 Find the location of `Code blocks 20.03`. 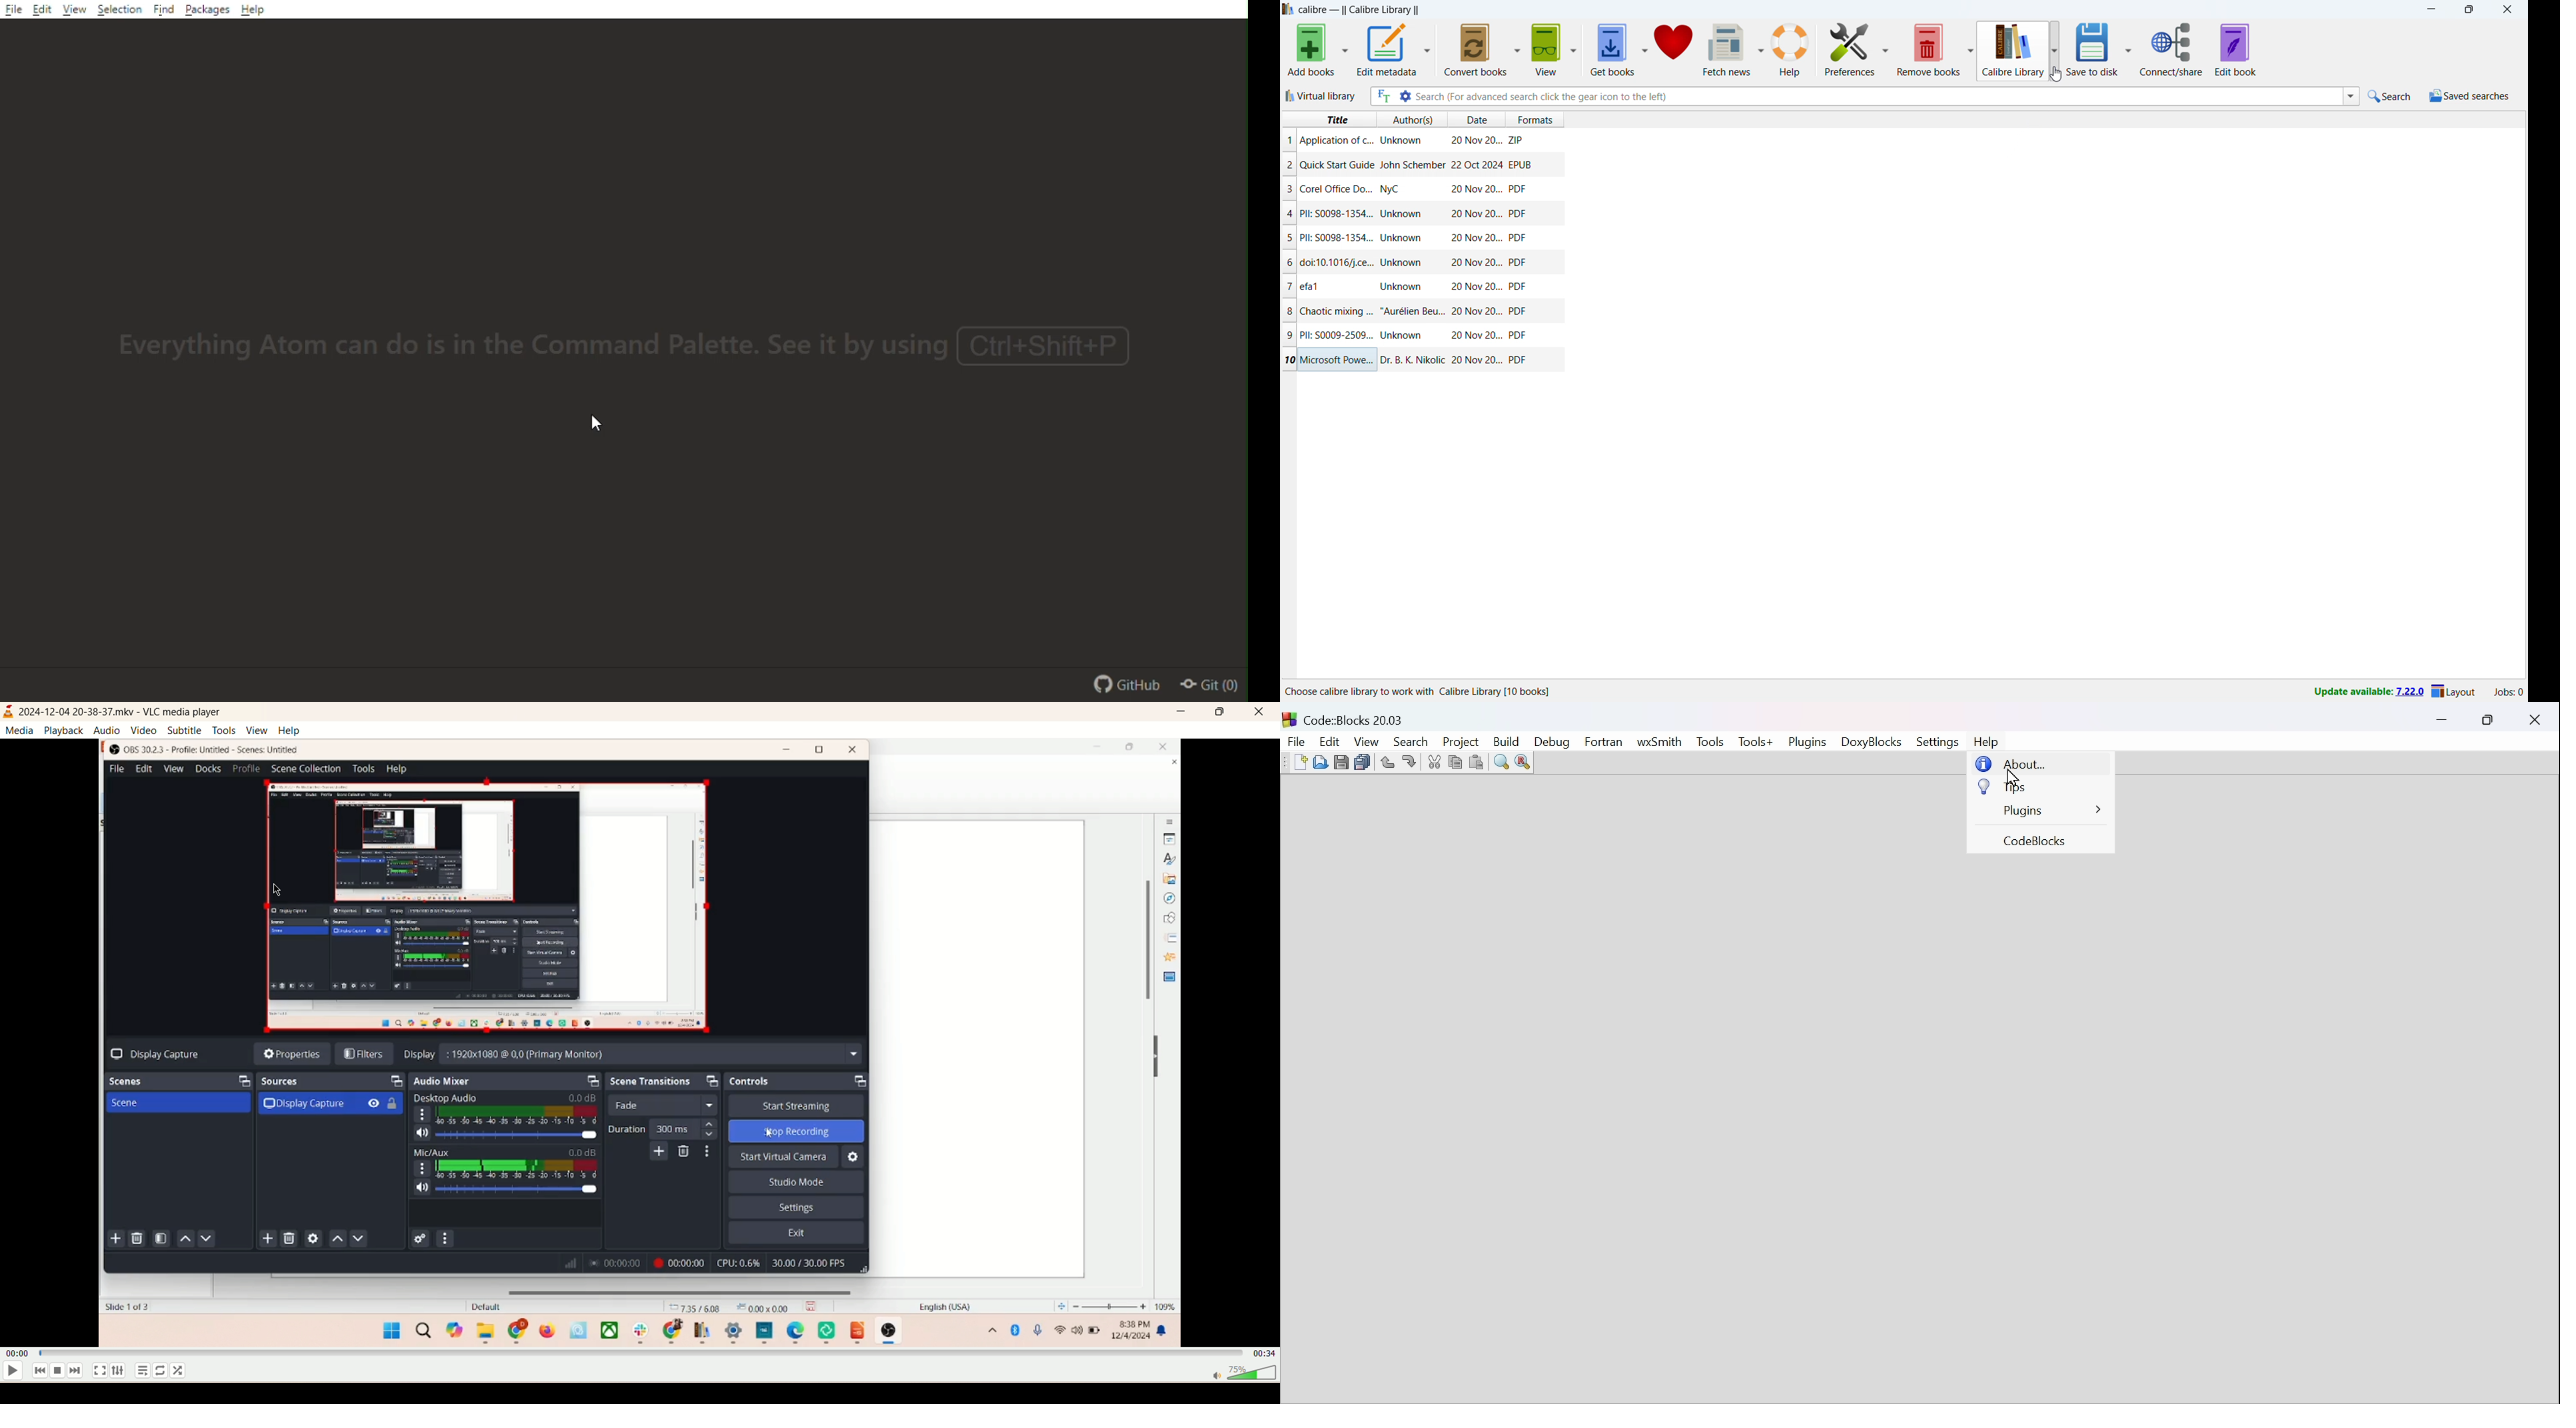

Code blocks 20.03 is located at coordinates (1353, 717).